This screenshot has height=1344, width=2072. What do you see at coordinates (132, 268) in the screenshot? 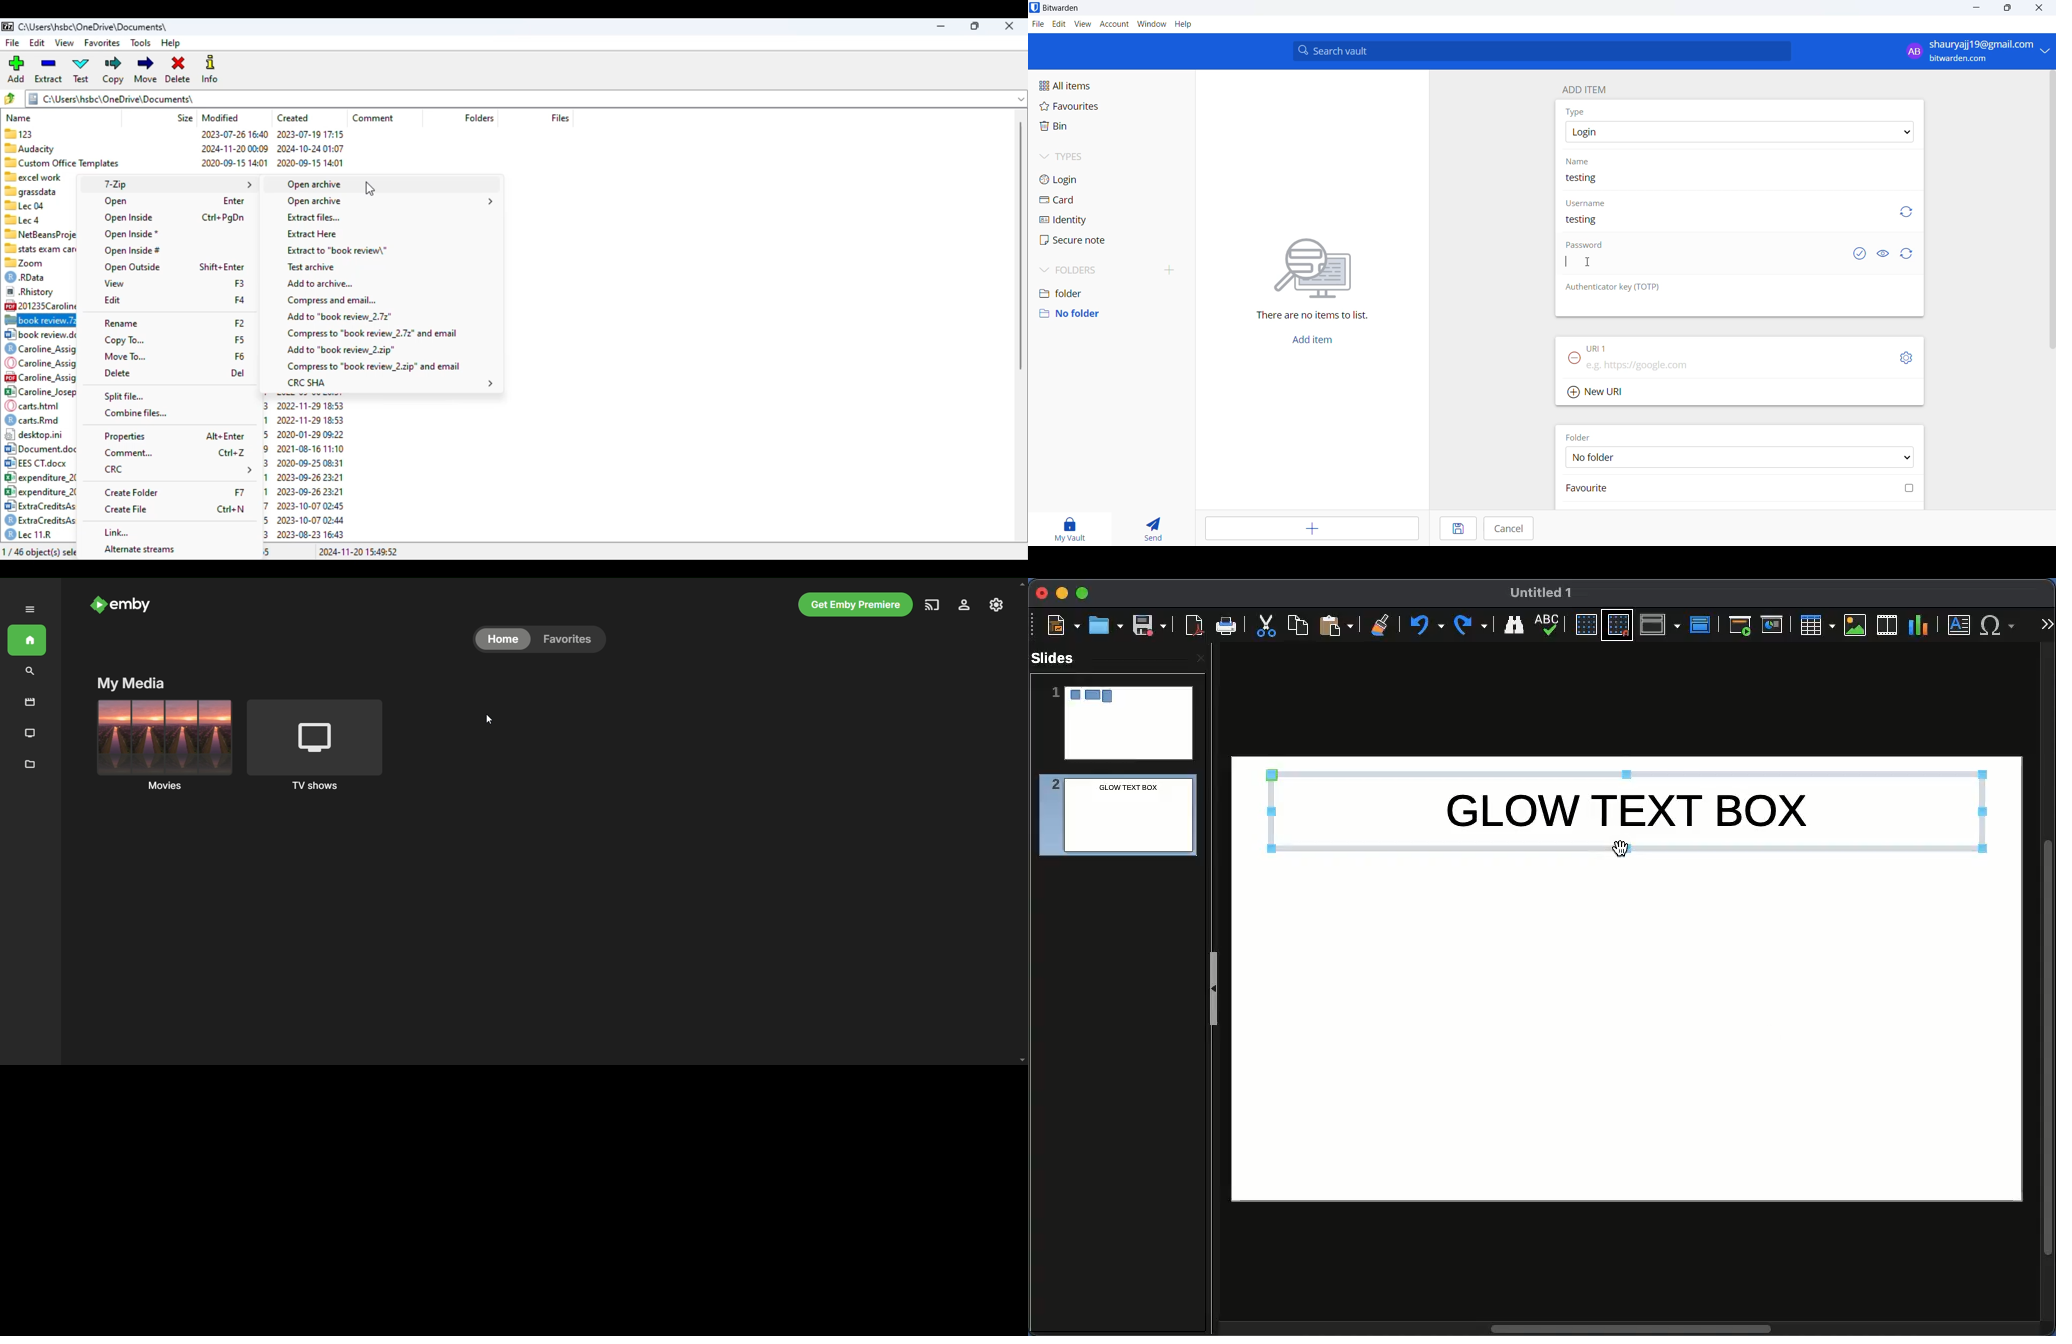
I see `open outside` at bounding box center [132, 268].